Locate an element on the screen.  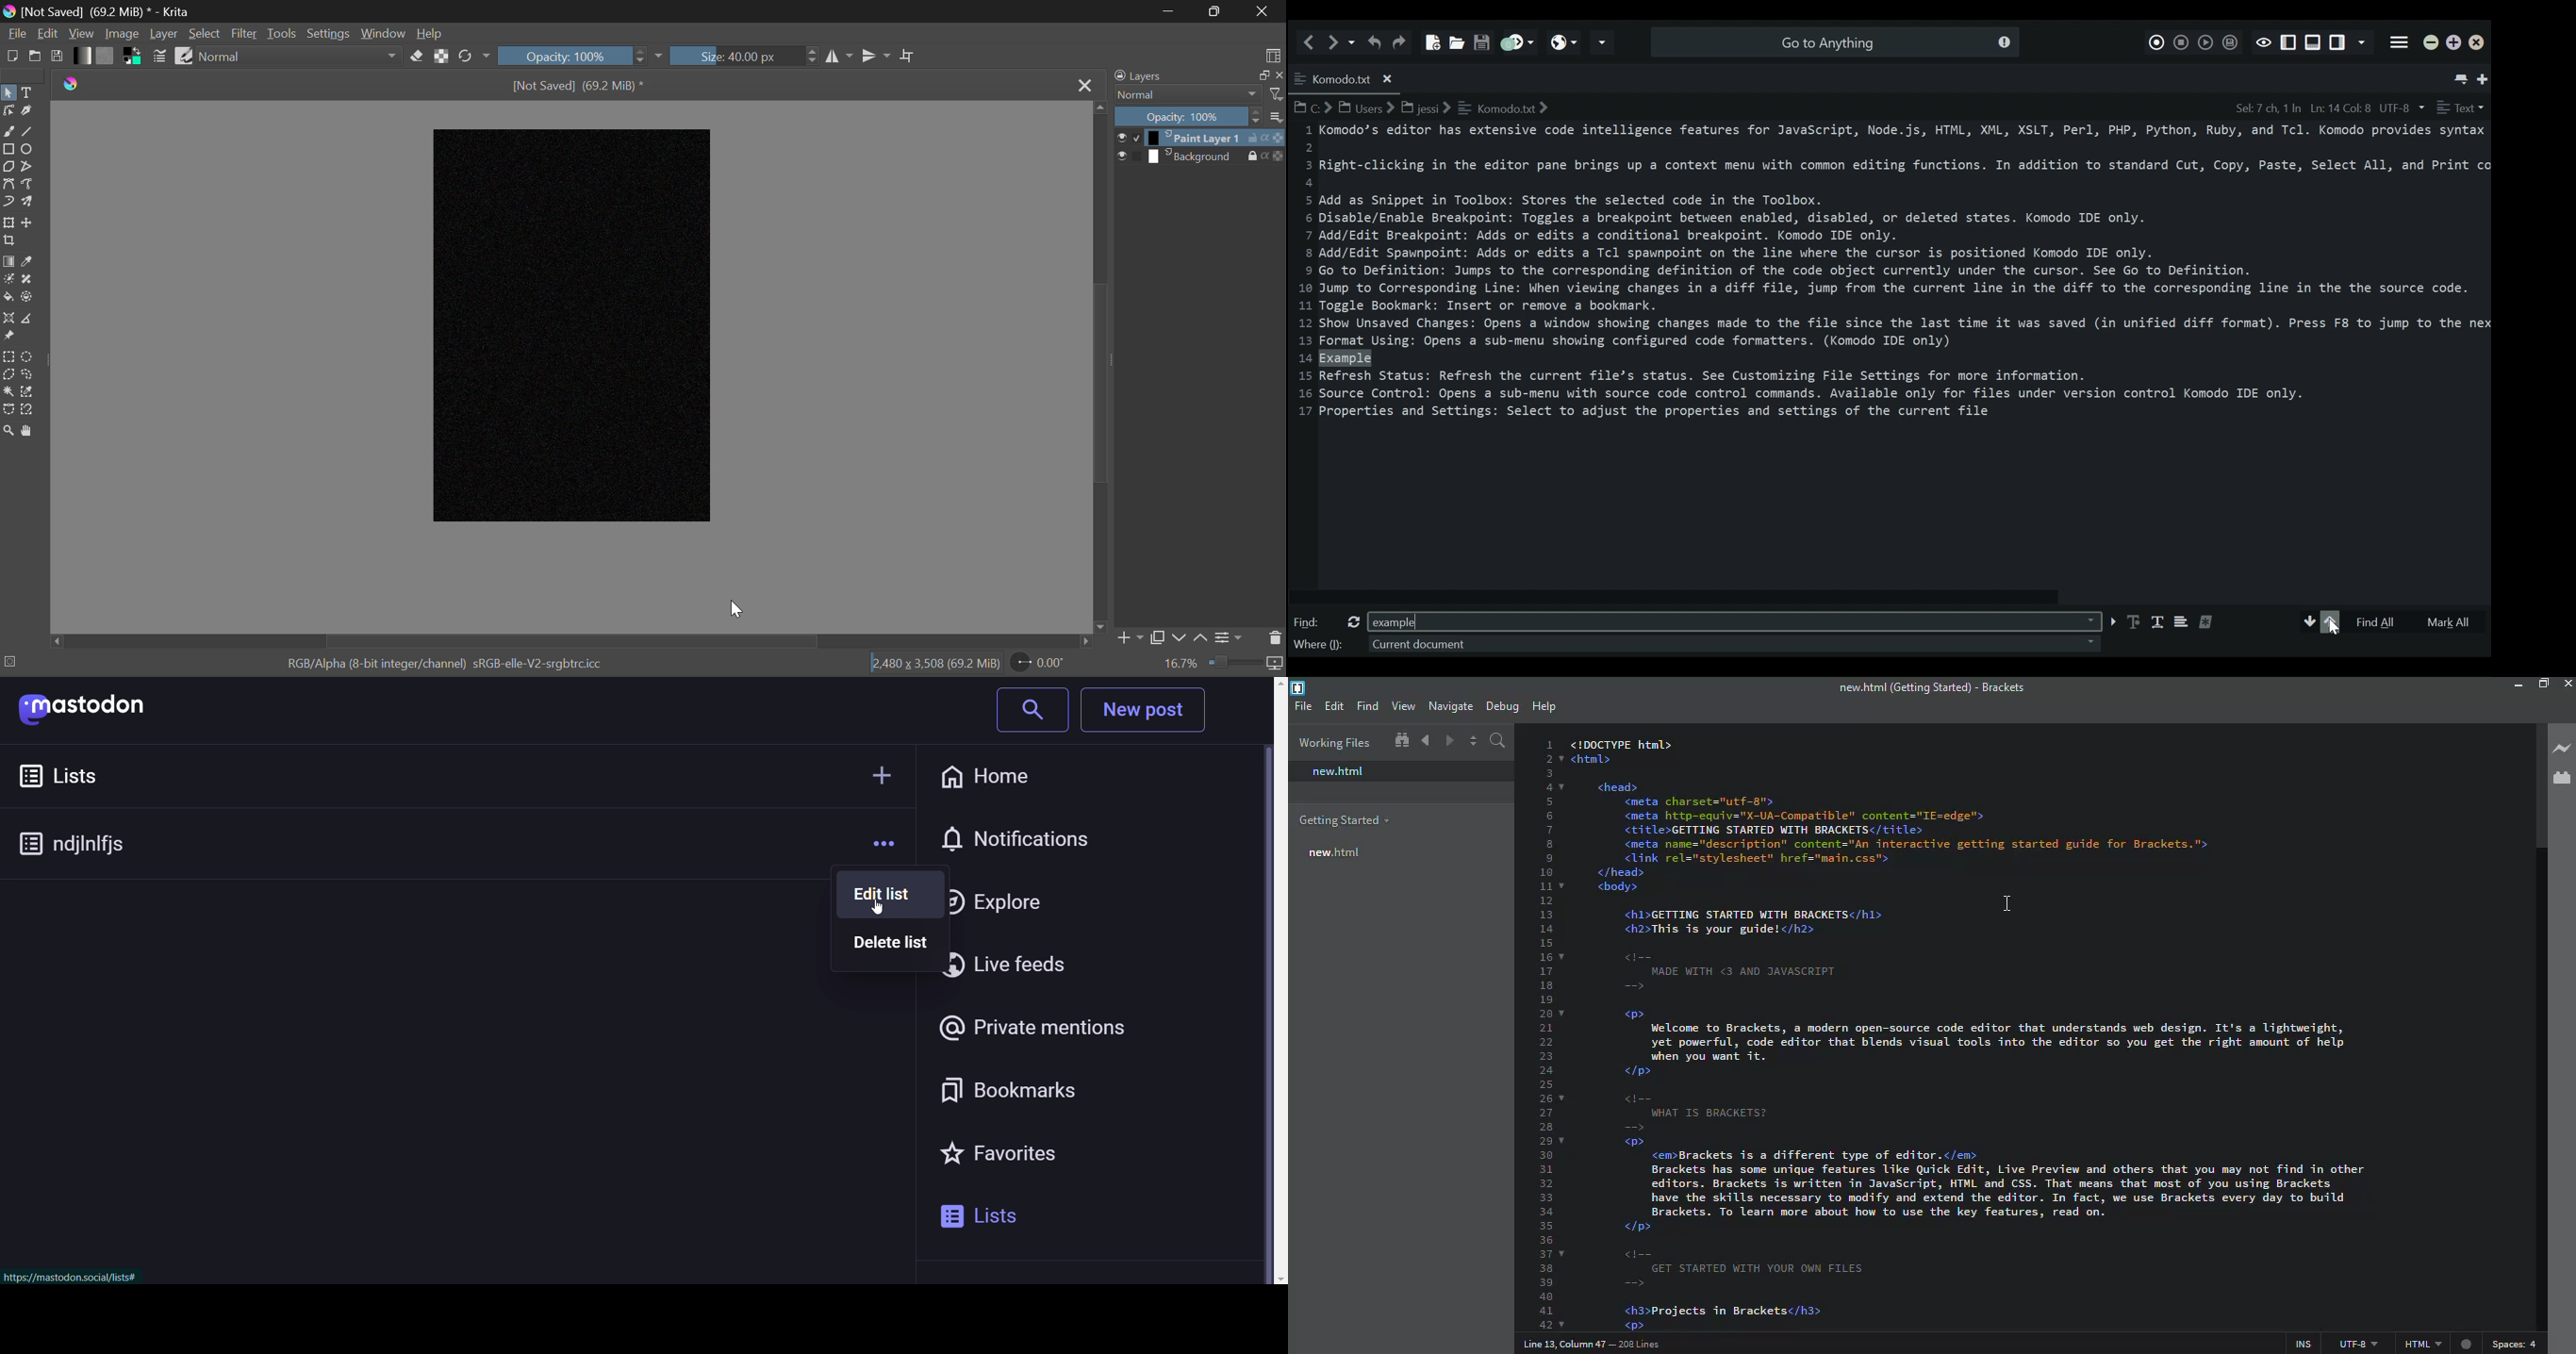
private mentions is located at coordinates (1041, 1027).